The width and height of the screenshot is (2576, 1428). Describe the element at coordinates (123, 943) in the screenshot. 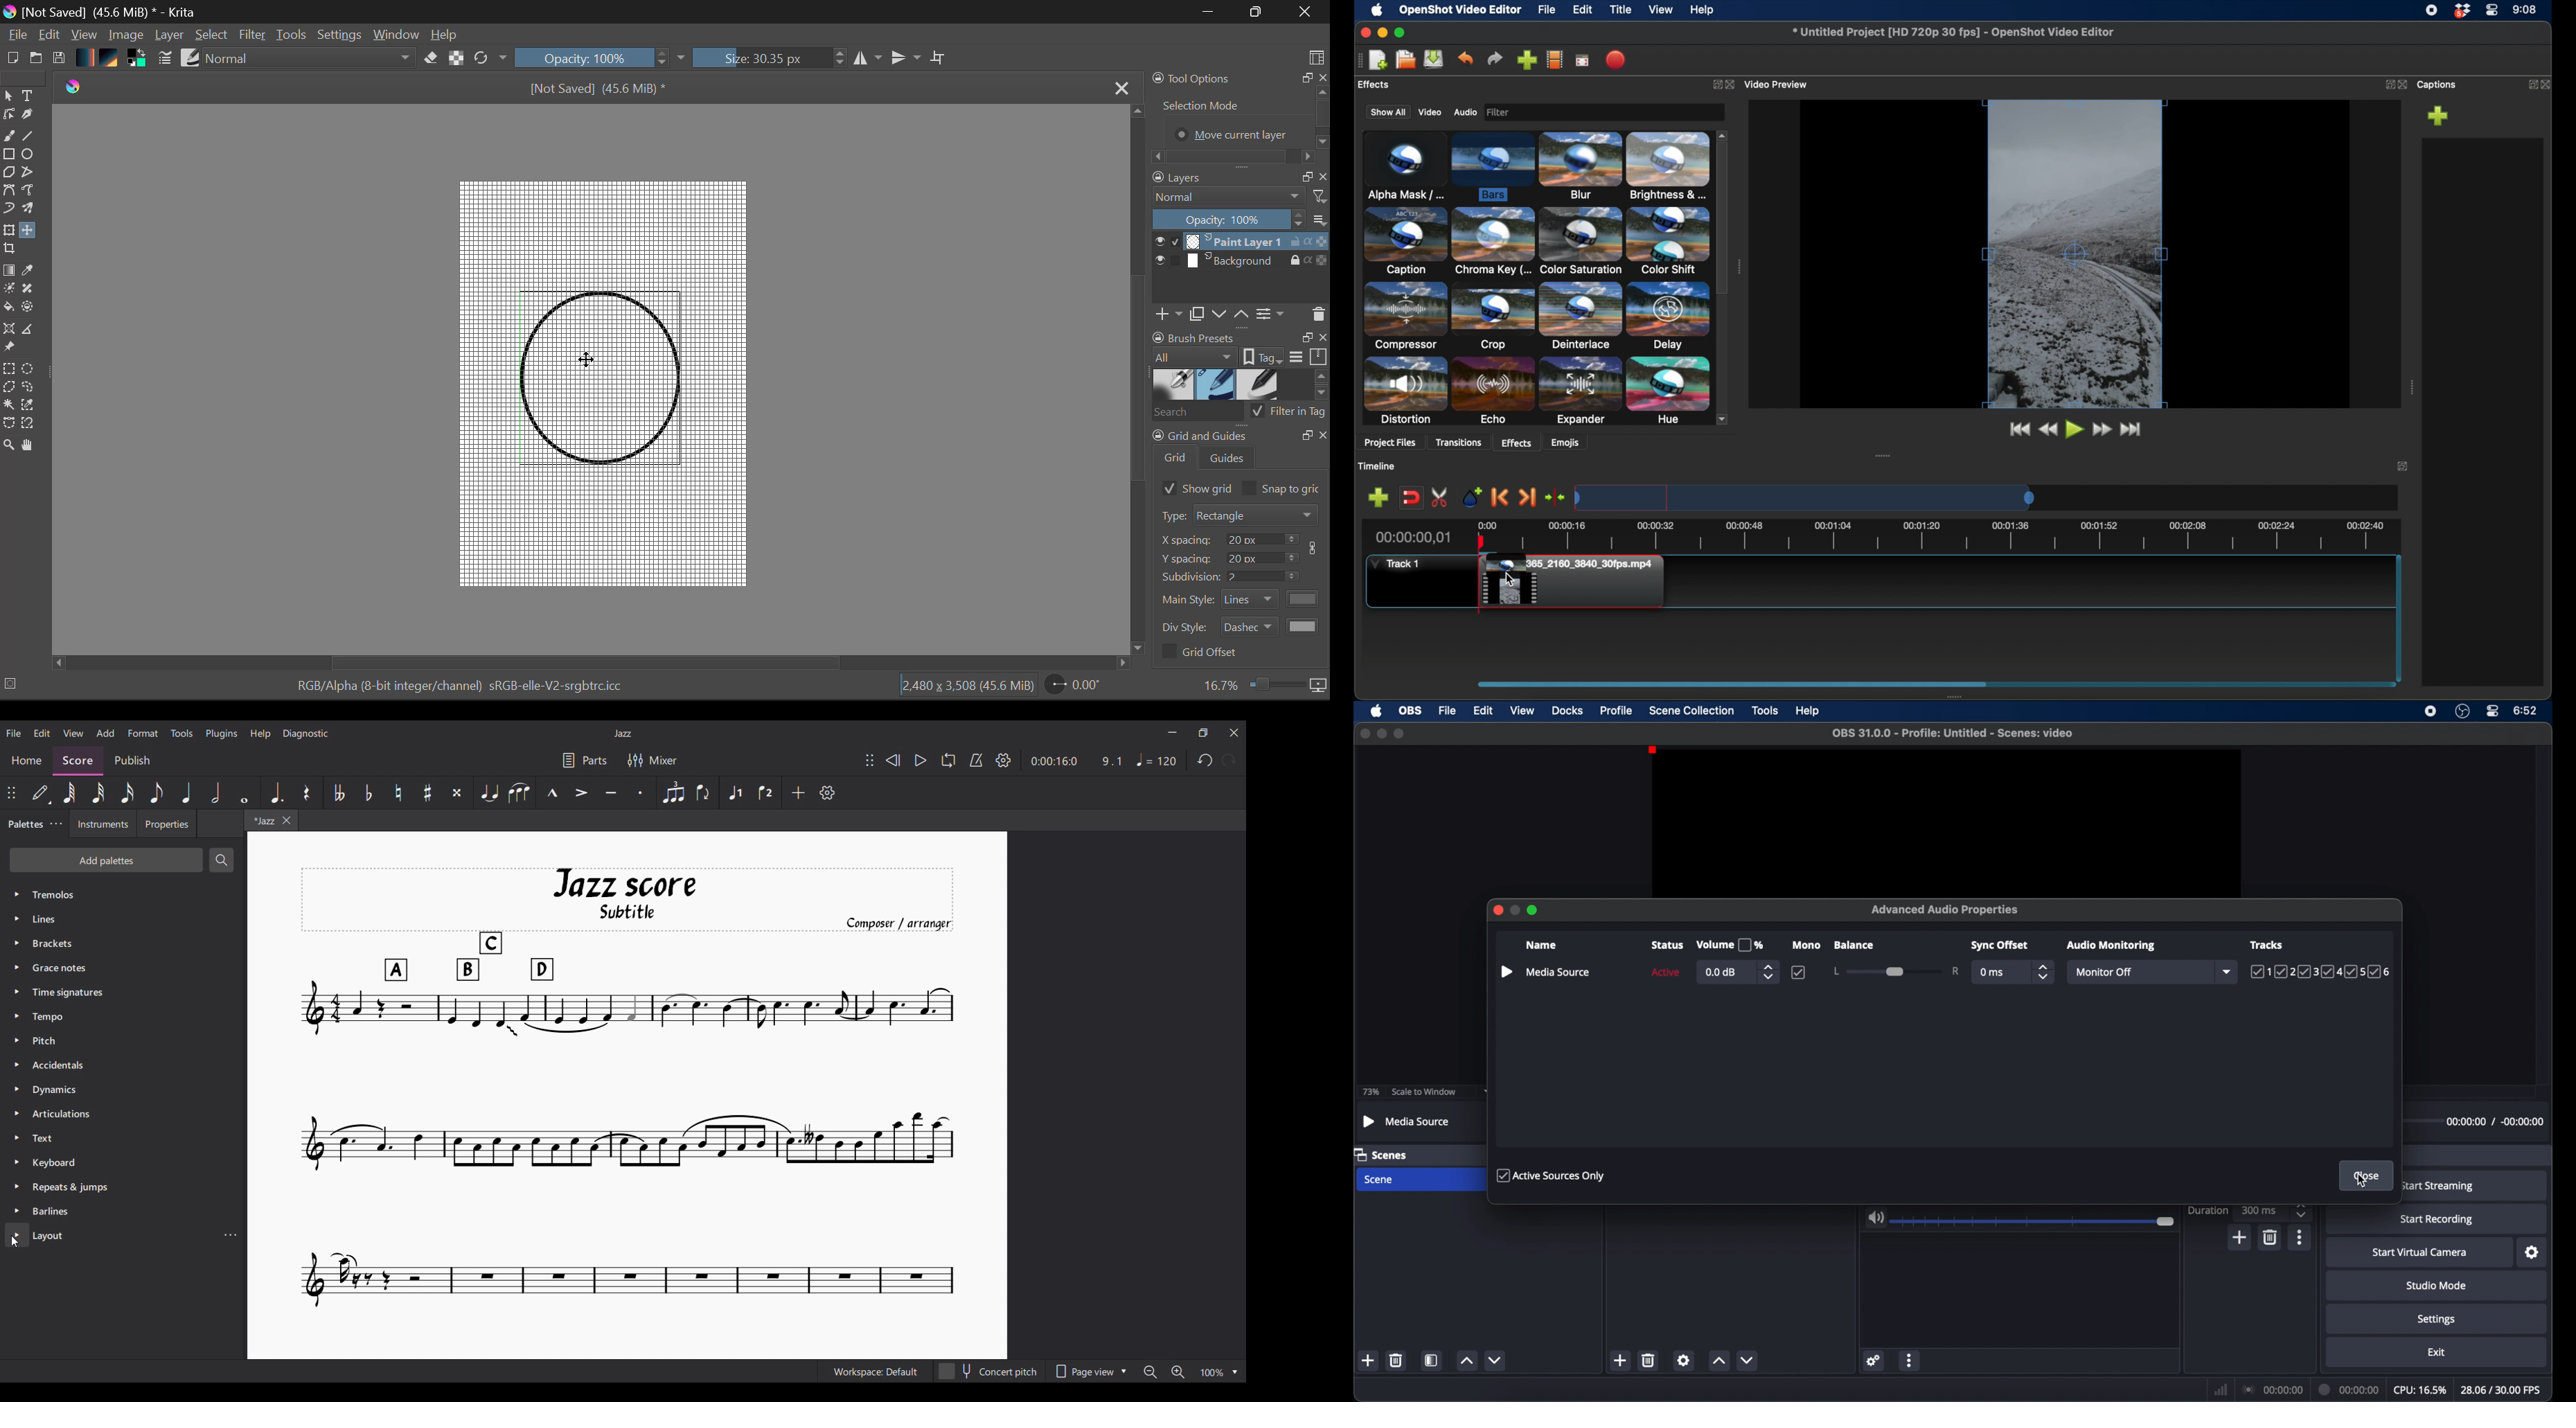

I see `Brackets` at that location.